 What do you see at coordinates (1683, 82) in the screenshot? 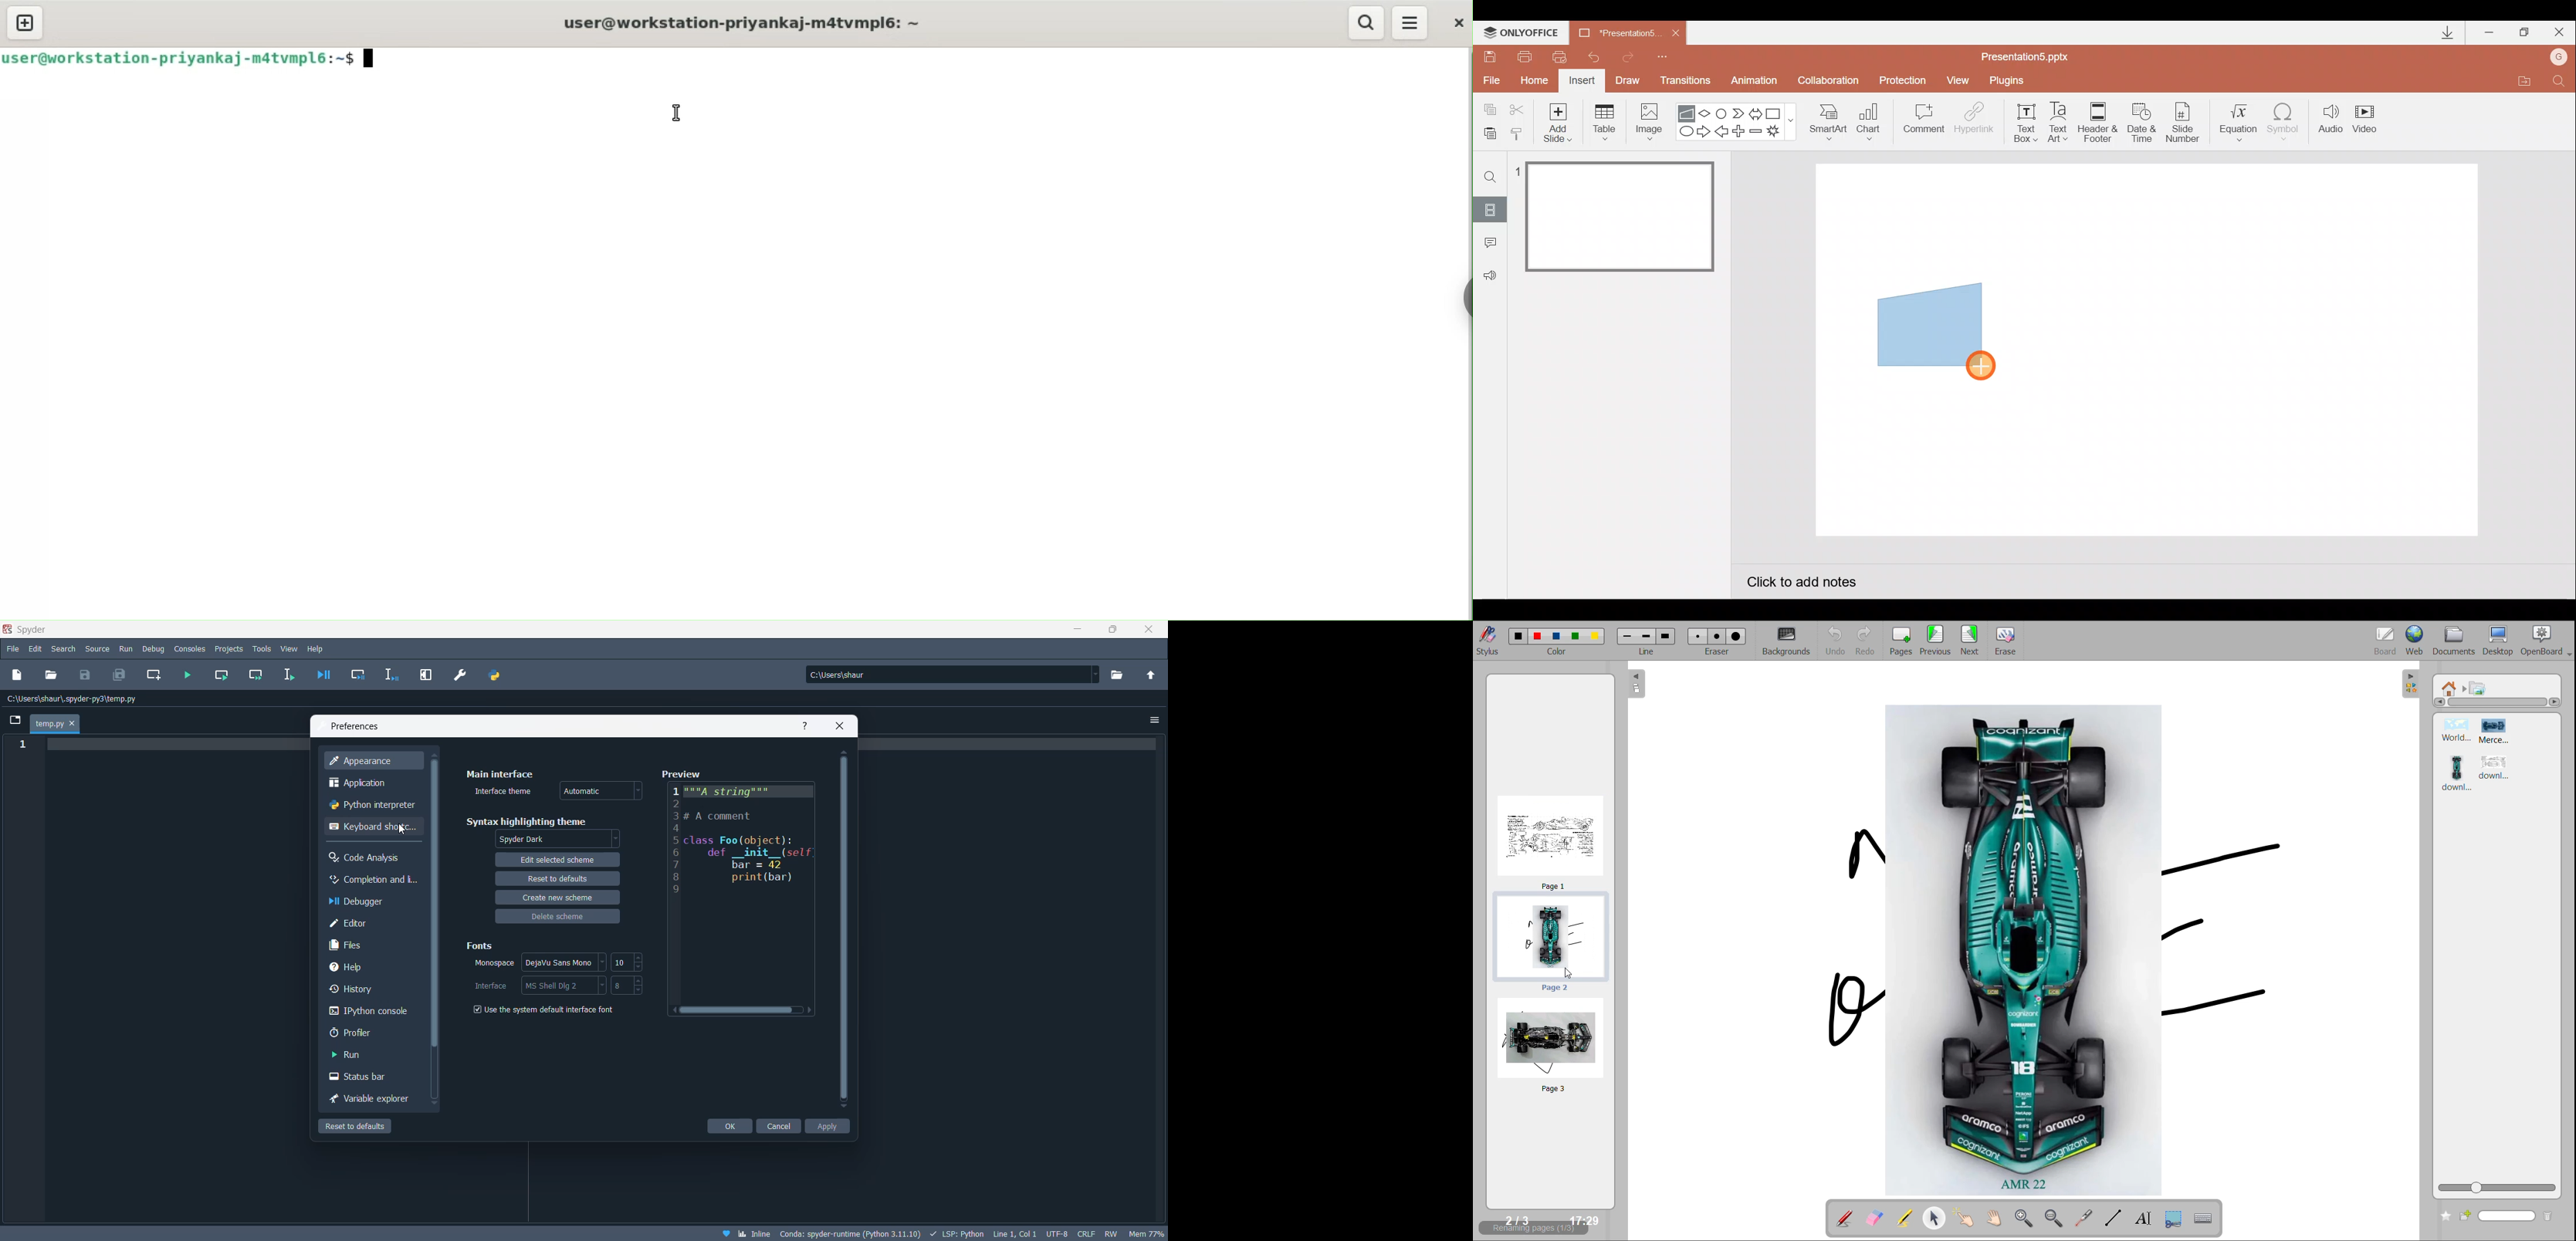
I see `Transitions` at bounding box center [1683, 82].